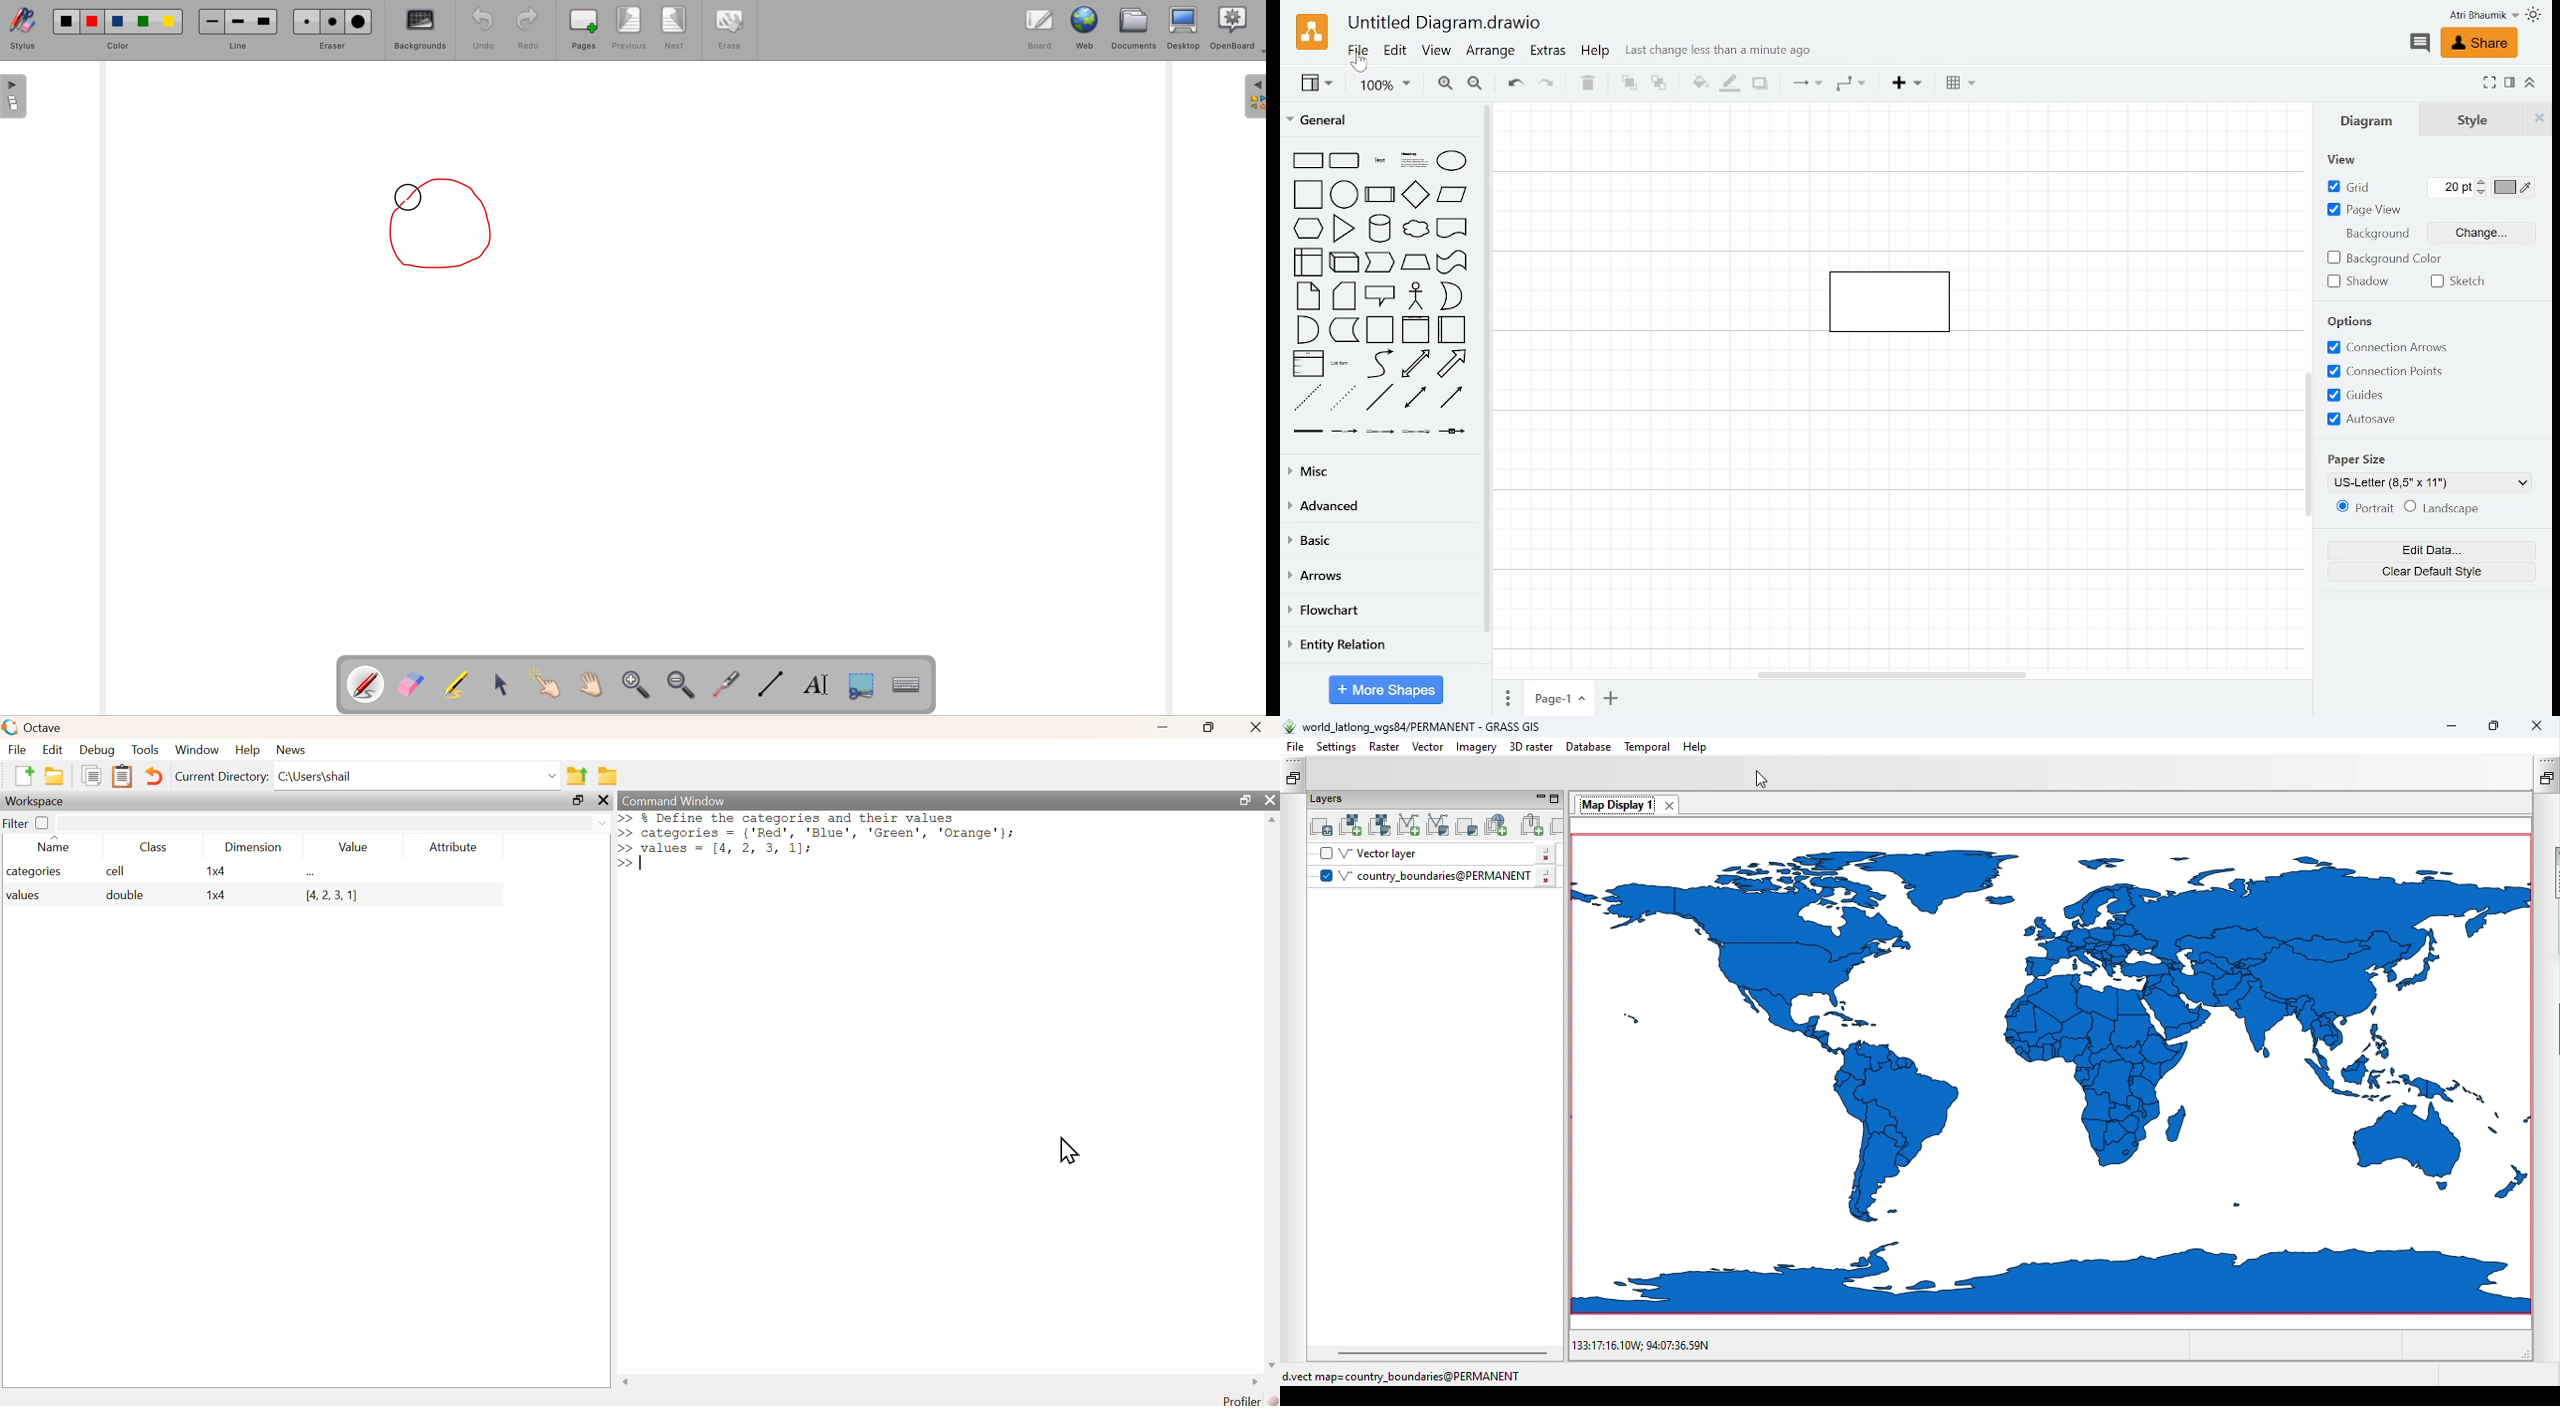 This screenshot has height=1428, width=2576. What do you see at coordinates (2489, 83) in the screenshot?
I see `Fullscreen` at bounding box center [2489, 83].